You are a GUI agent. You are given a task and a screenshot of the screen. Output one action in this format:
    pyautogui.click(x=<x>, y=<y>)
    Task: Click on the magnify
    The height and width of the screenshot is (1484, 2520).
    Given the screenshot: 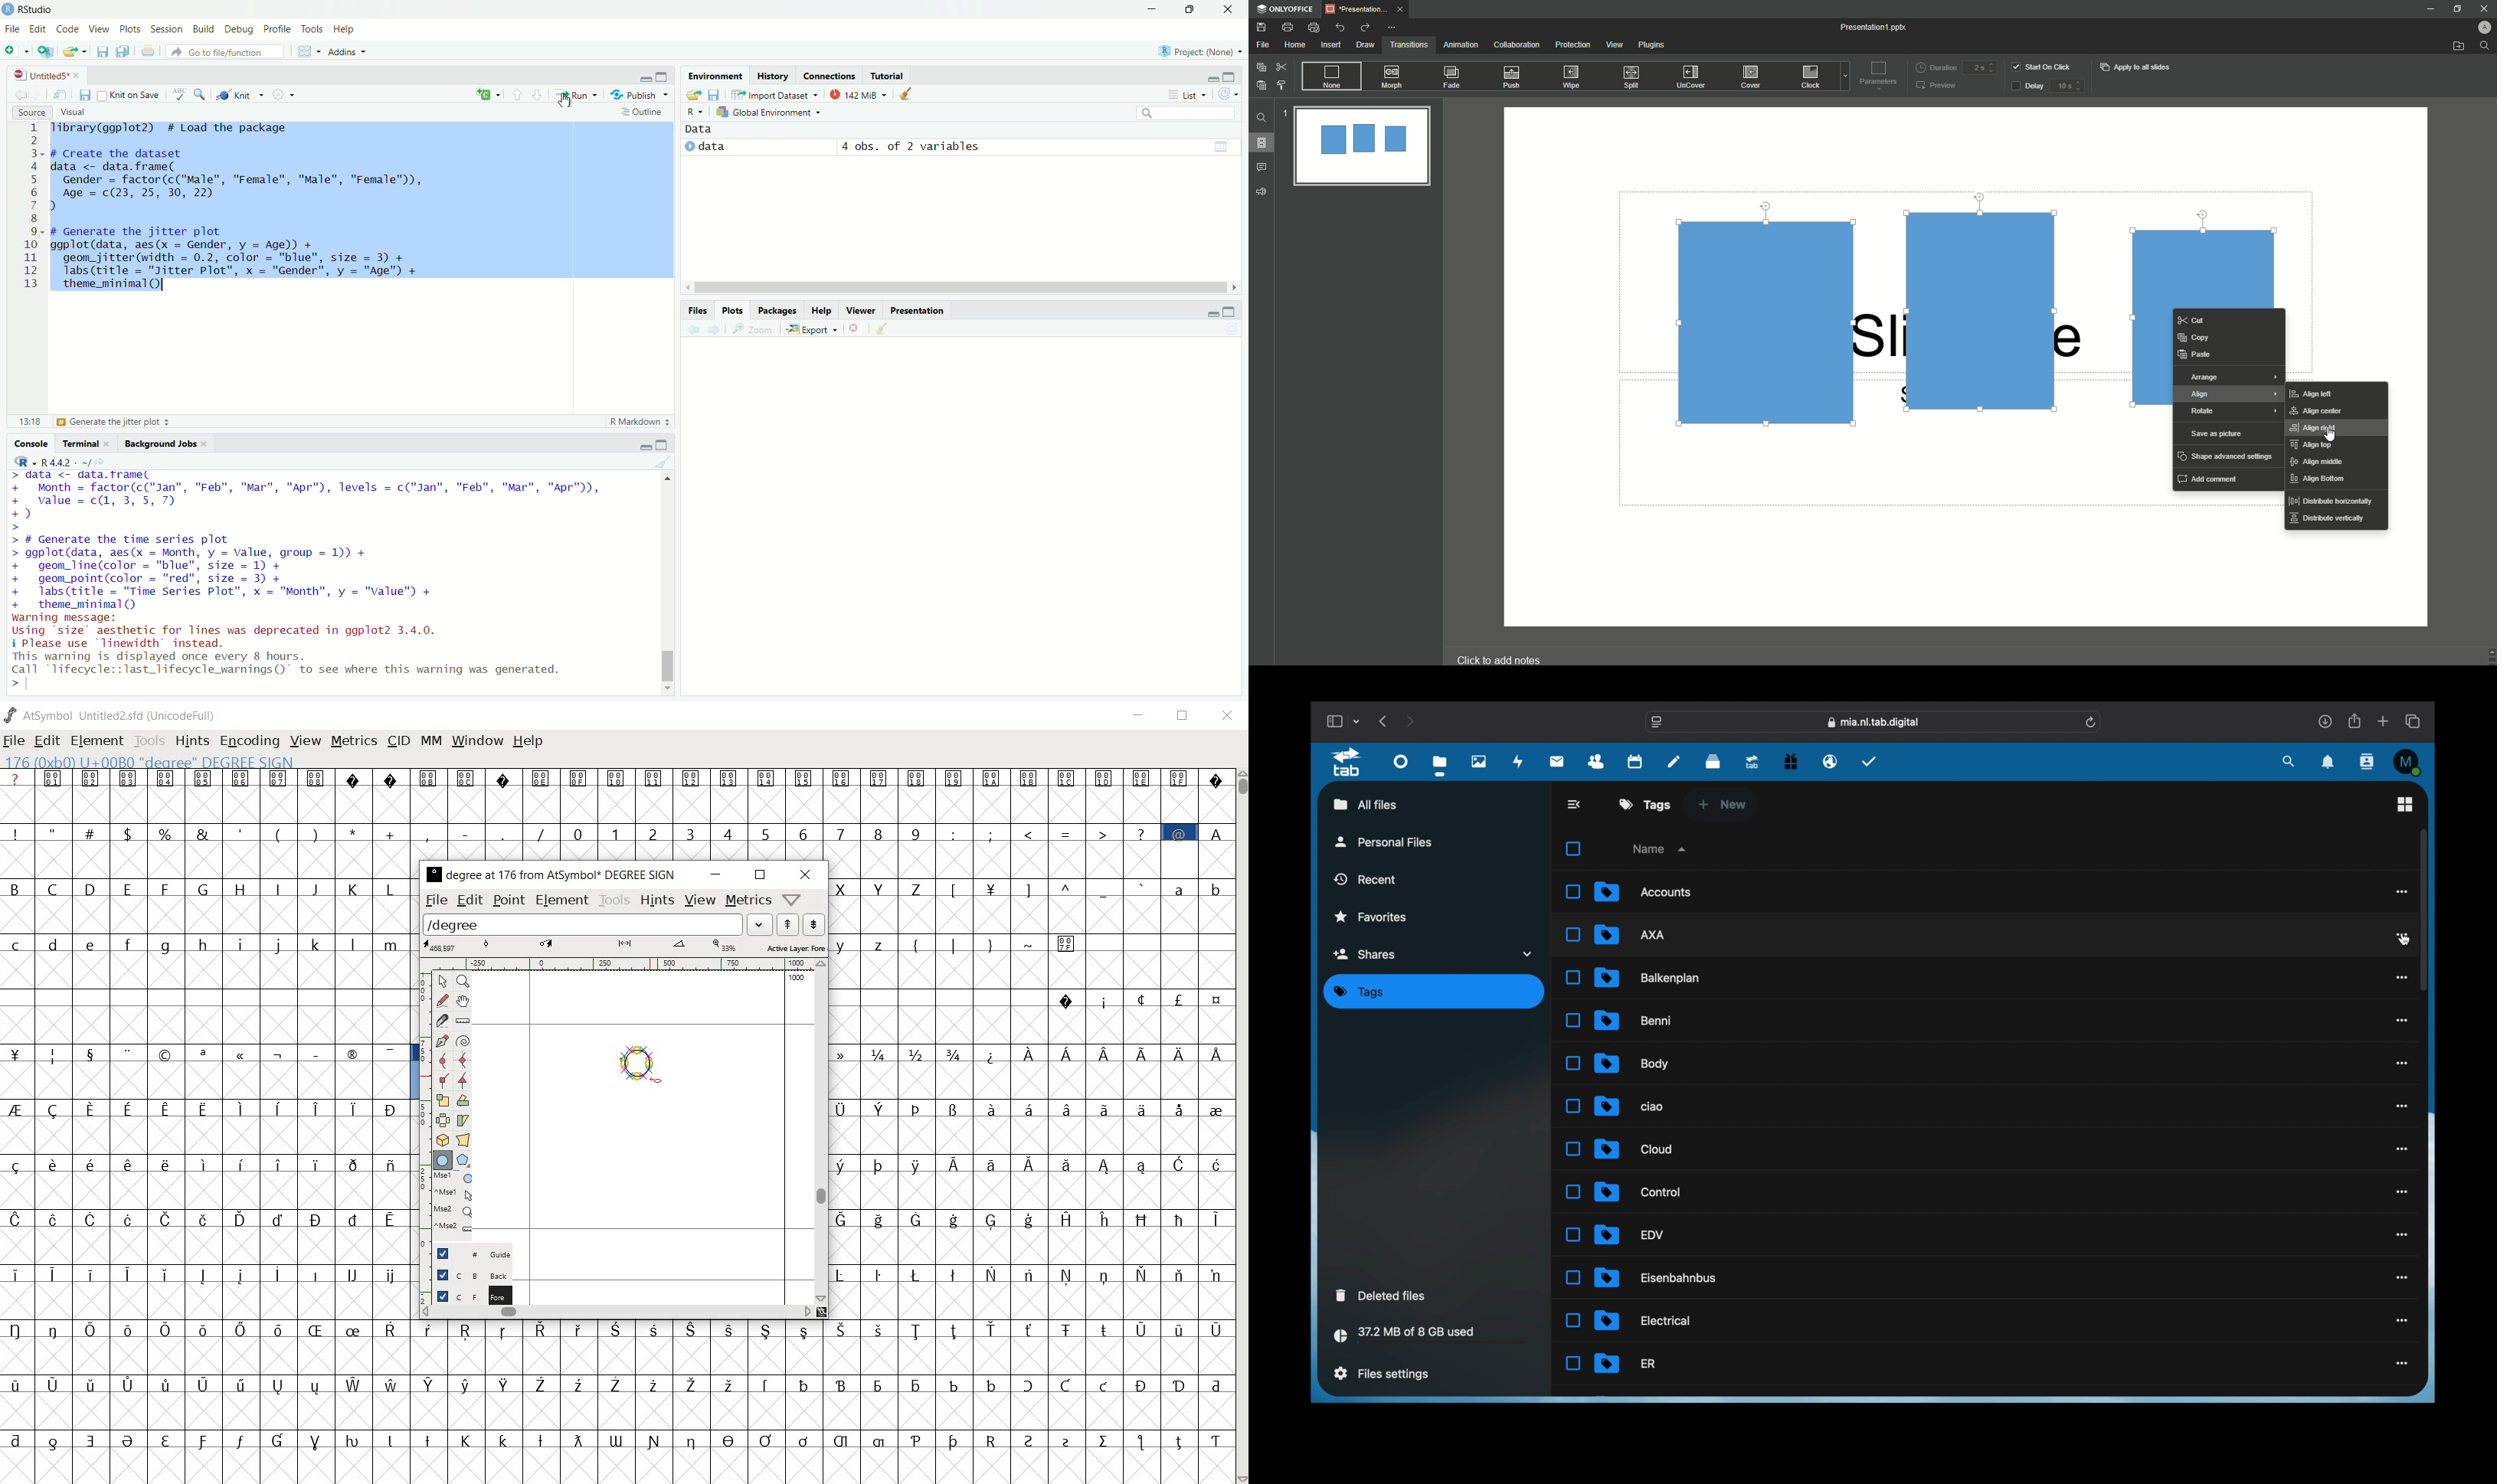 What is the action you would take?
    pyautogui.click(x=462, y=981)
    